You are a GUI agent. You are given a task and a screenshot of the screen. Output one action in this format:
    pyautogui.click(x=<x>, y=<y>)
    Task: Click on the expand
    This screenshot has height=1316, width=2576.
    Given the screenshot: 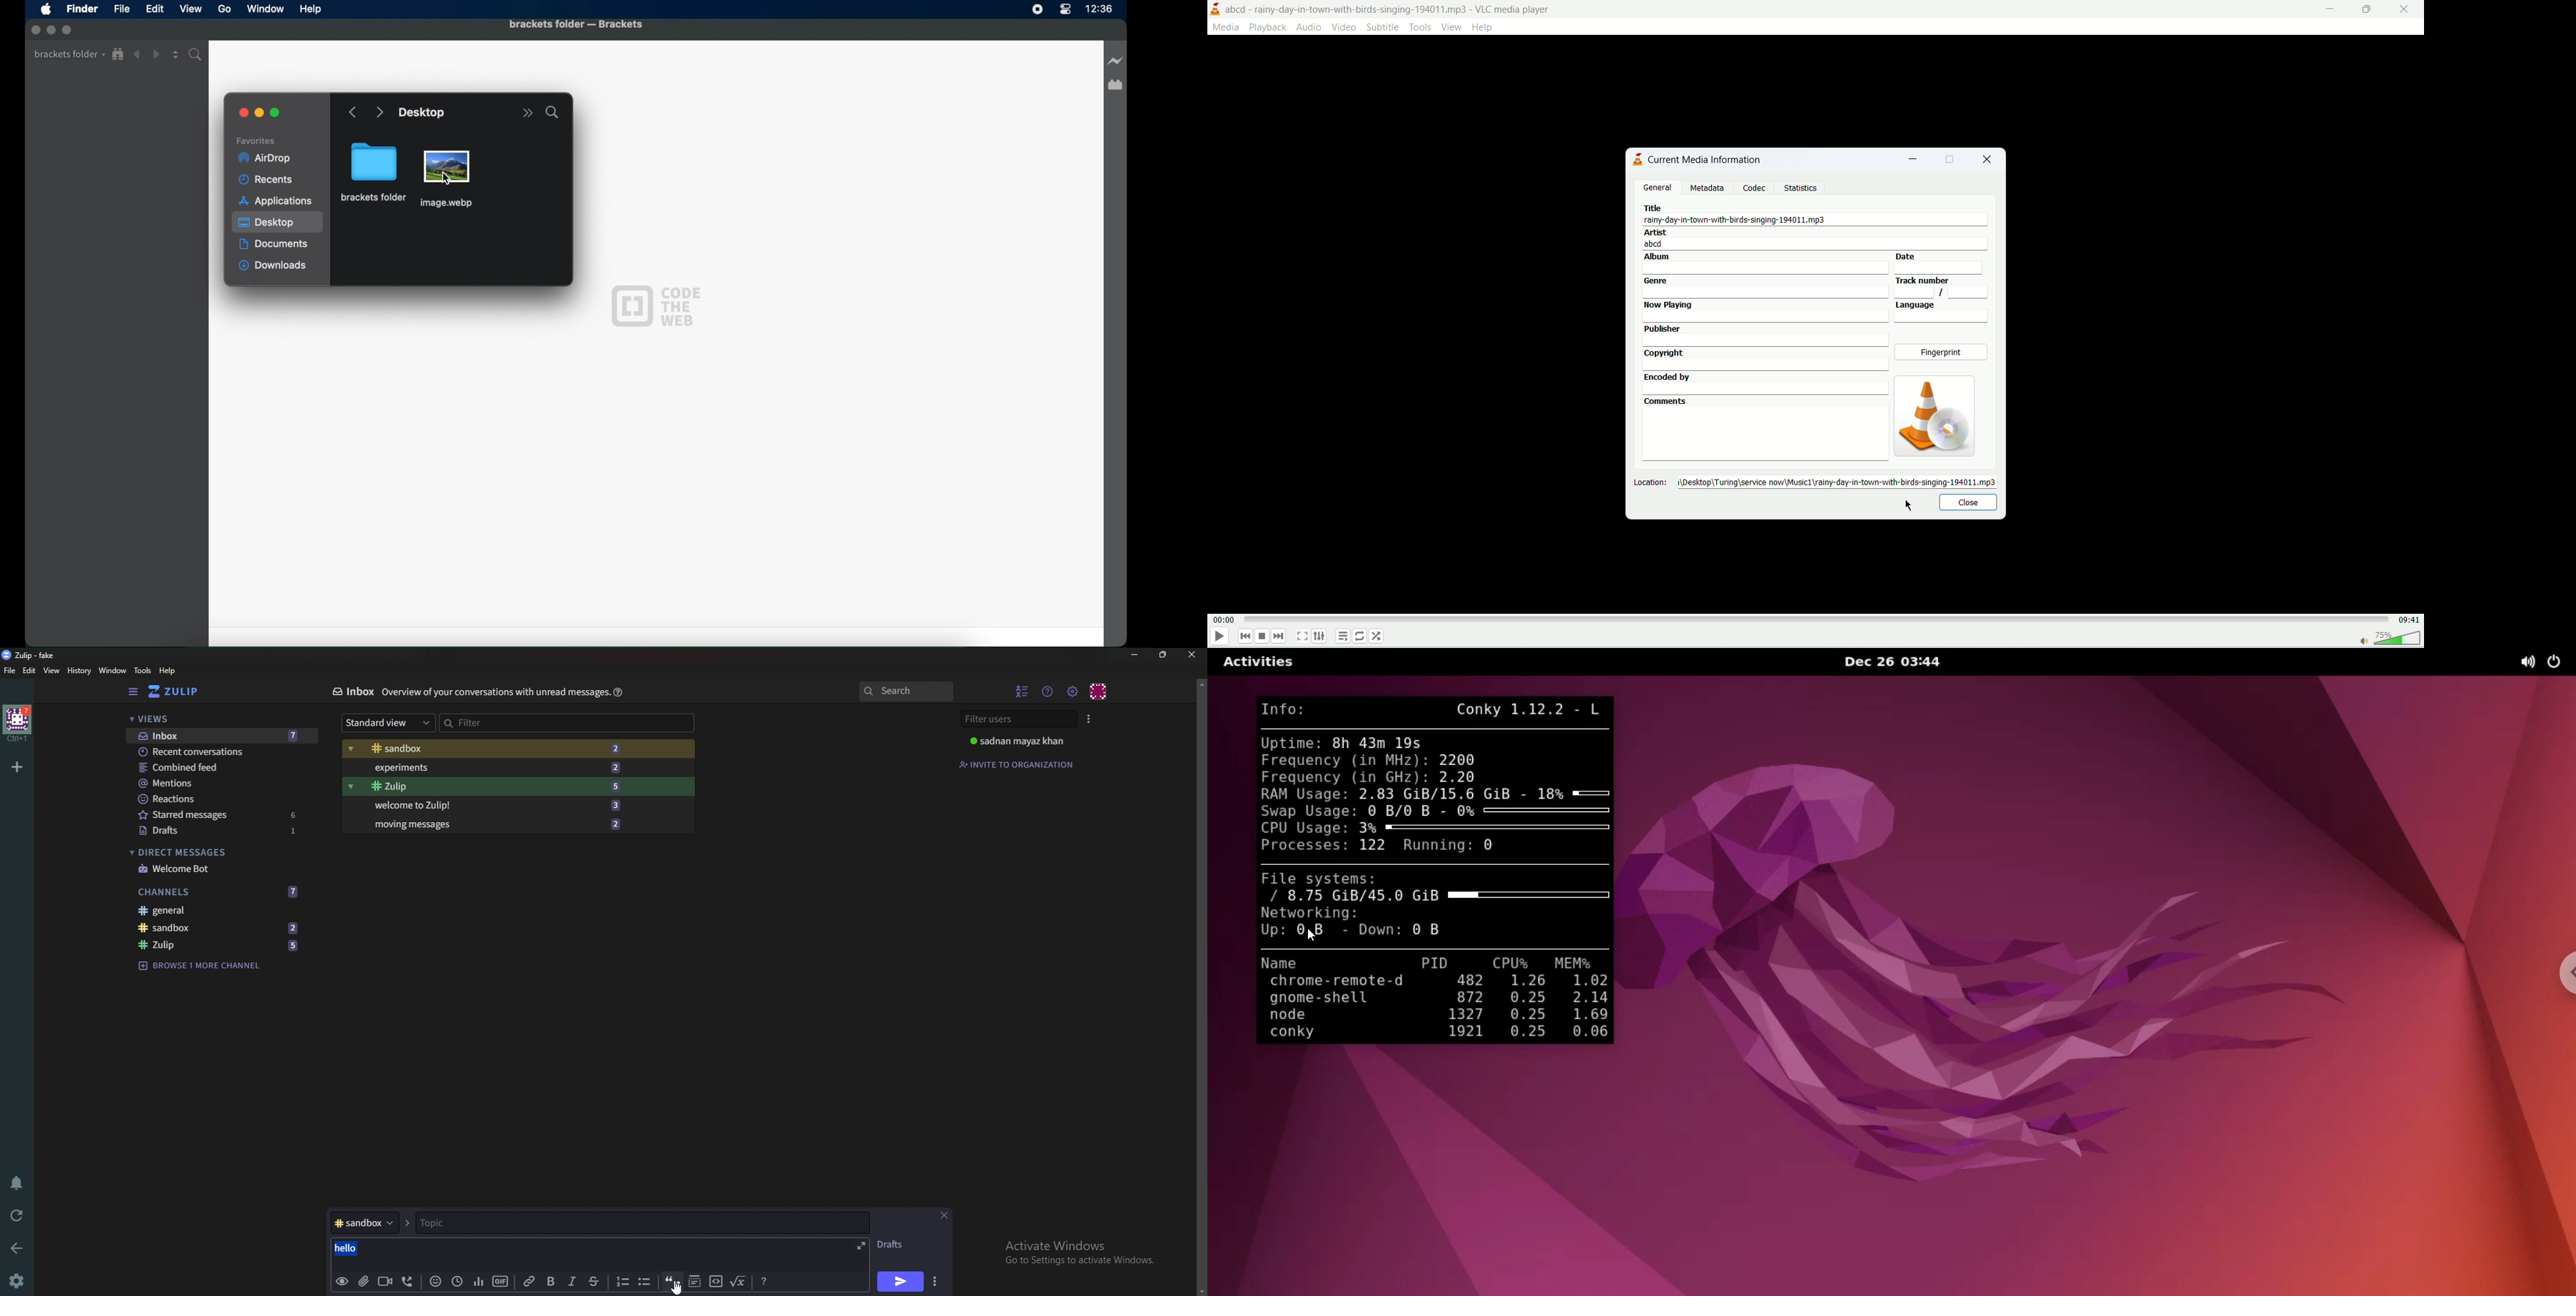 What is the action you would take?
    pyautogui.click(x=862, y=1246)
    